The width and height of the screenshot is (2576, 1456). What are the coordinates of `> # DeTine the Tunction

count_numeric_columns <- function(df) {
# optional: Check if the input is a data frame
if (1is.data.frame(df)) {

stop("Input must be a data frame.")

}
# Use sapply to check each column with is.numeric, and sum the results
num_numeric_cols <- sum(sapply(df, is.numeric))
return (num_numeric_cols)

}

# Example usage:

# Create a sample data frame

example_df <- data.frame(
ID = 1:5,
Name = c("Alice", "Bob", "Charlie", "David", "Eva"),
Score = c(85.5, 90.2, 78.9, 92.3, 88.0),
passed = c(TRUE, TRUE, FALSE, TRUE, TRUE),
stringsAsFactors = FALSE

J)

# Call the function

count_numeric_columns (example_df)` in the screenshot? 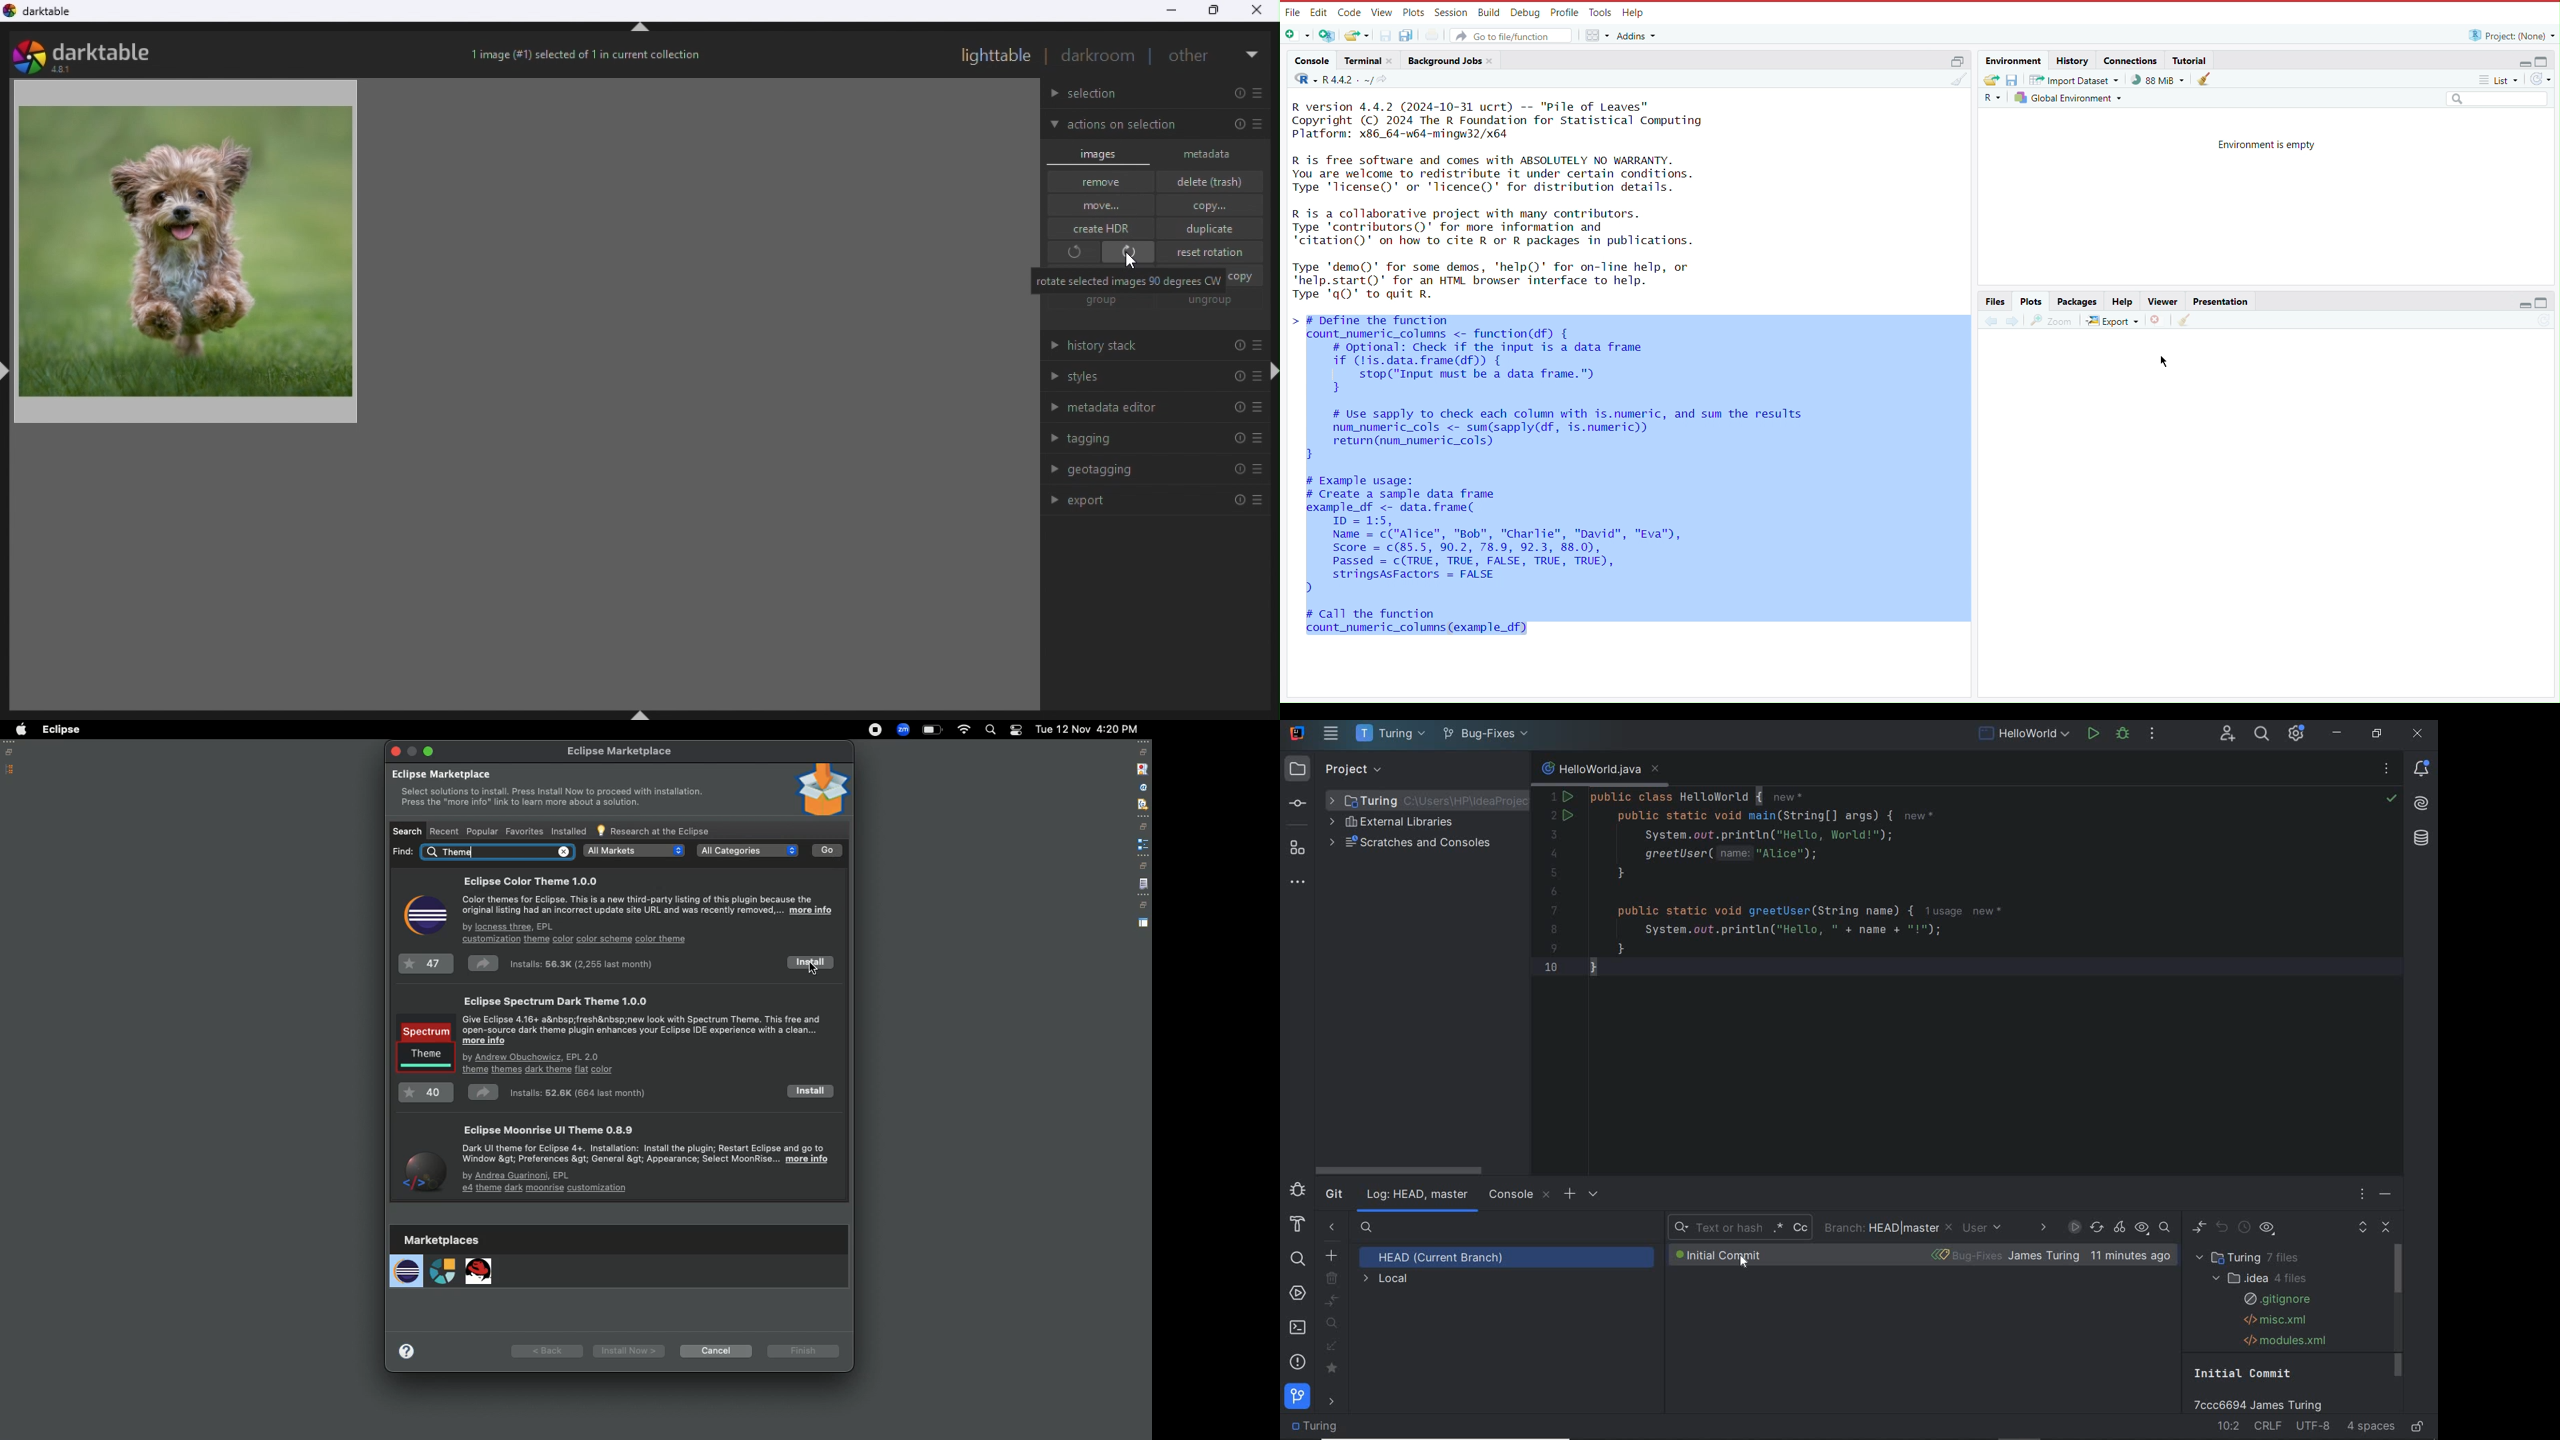 It's located at (1553, 477).